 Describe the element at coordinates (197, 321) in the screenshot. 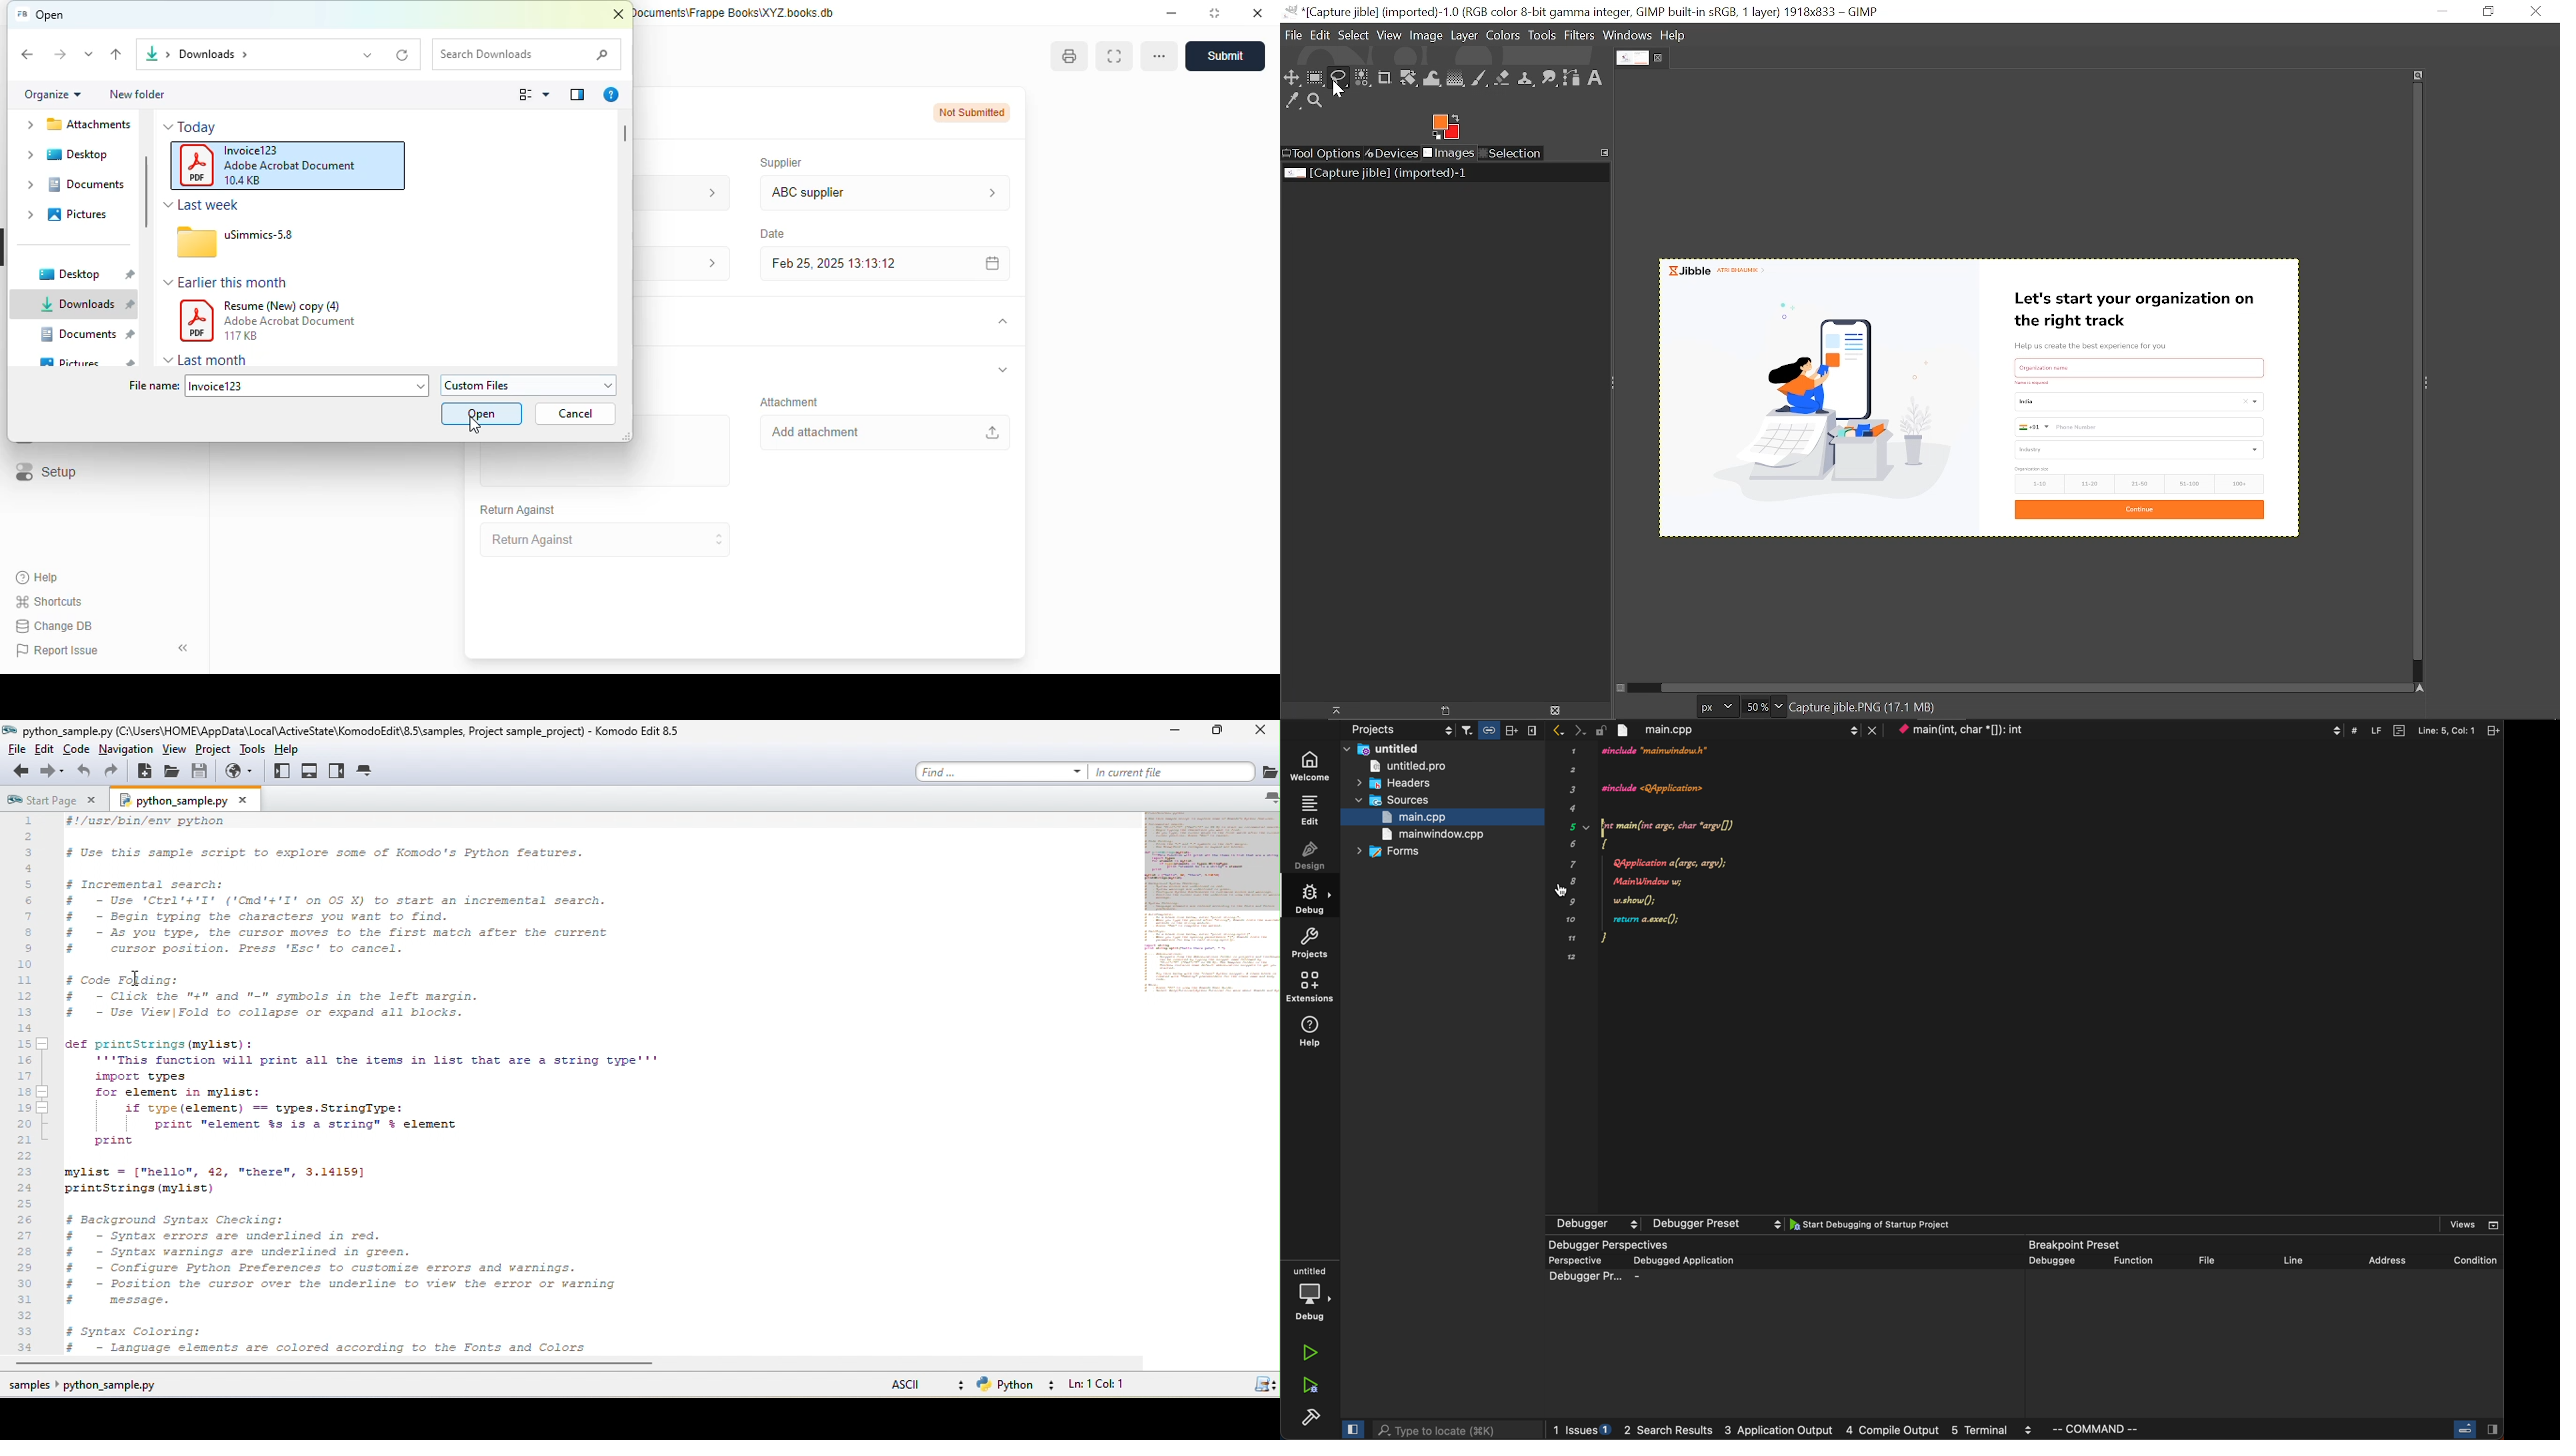

I see `PDF logo` at that location.